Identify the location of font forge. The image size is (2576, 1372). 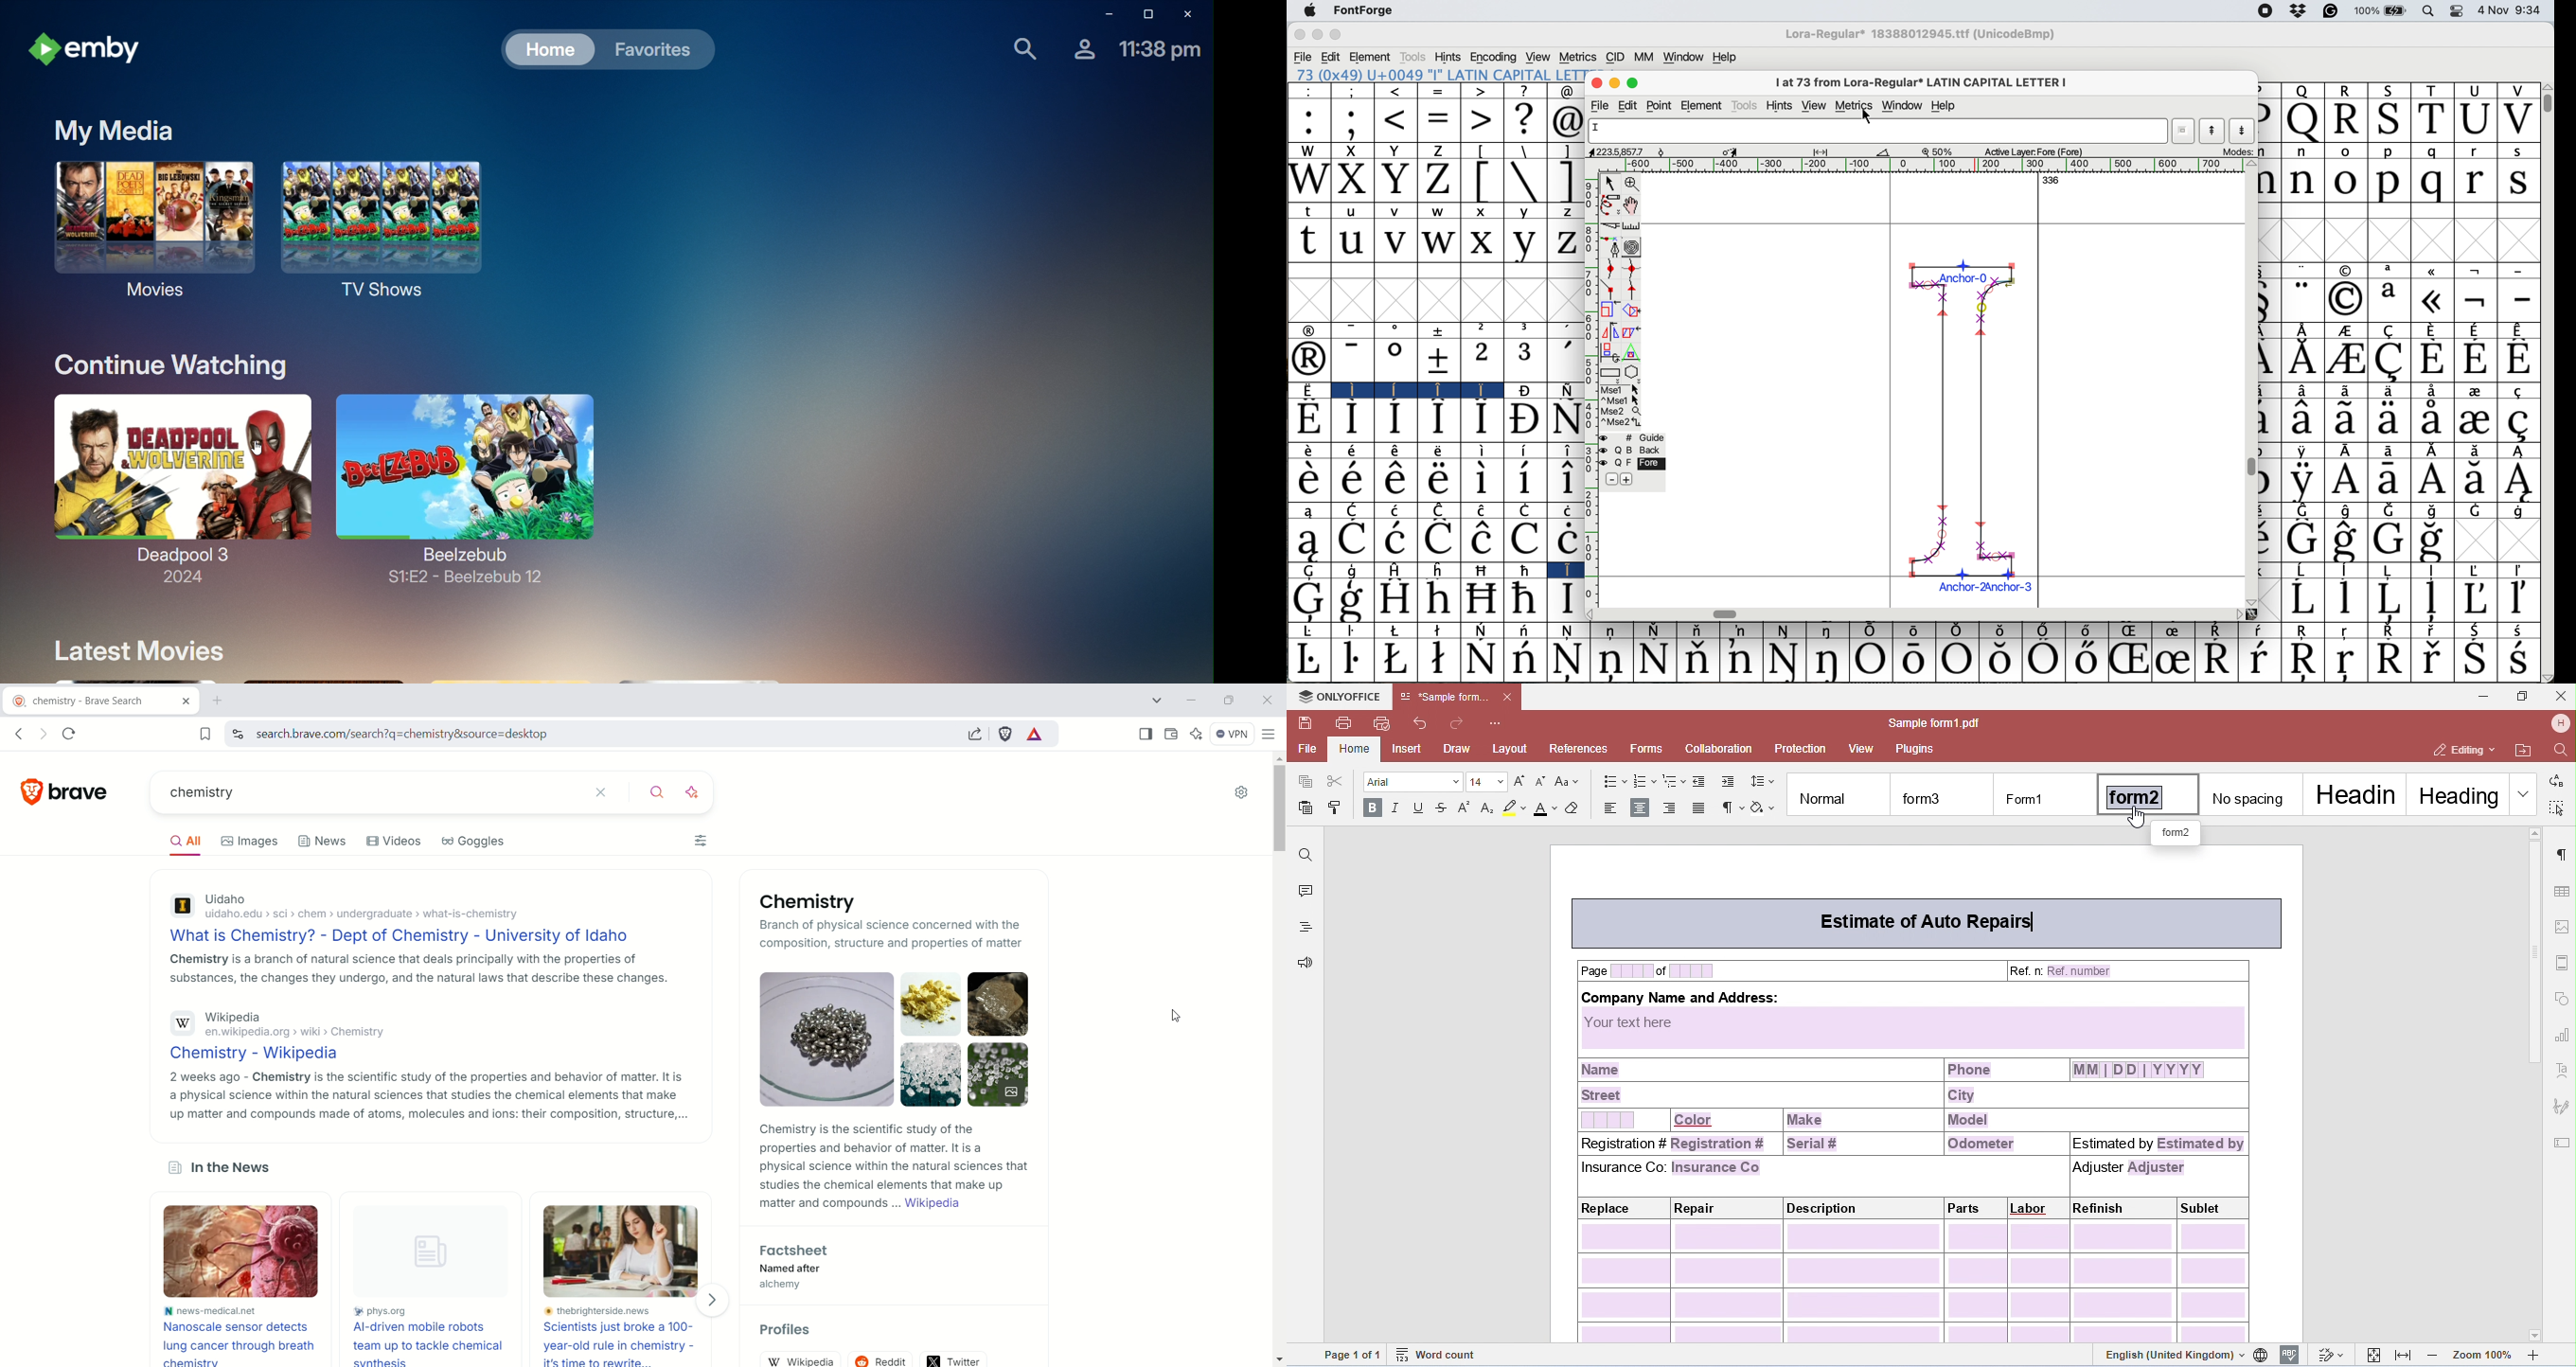
(1369, 10).